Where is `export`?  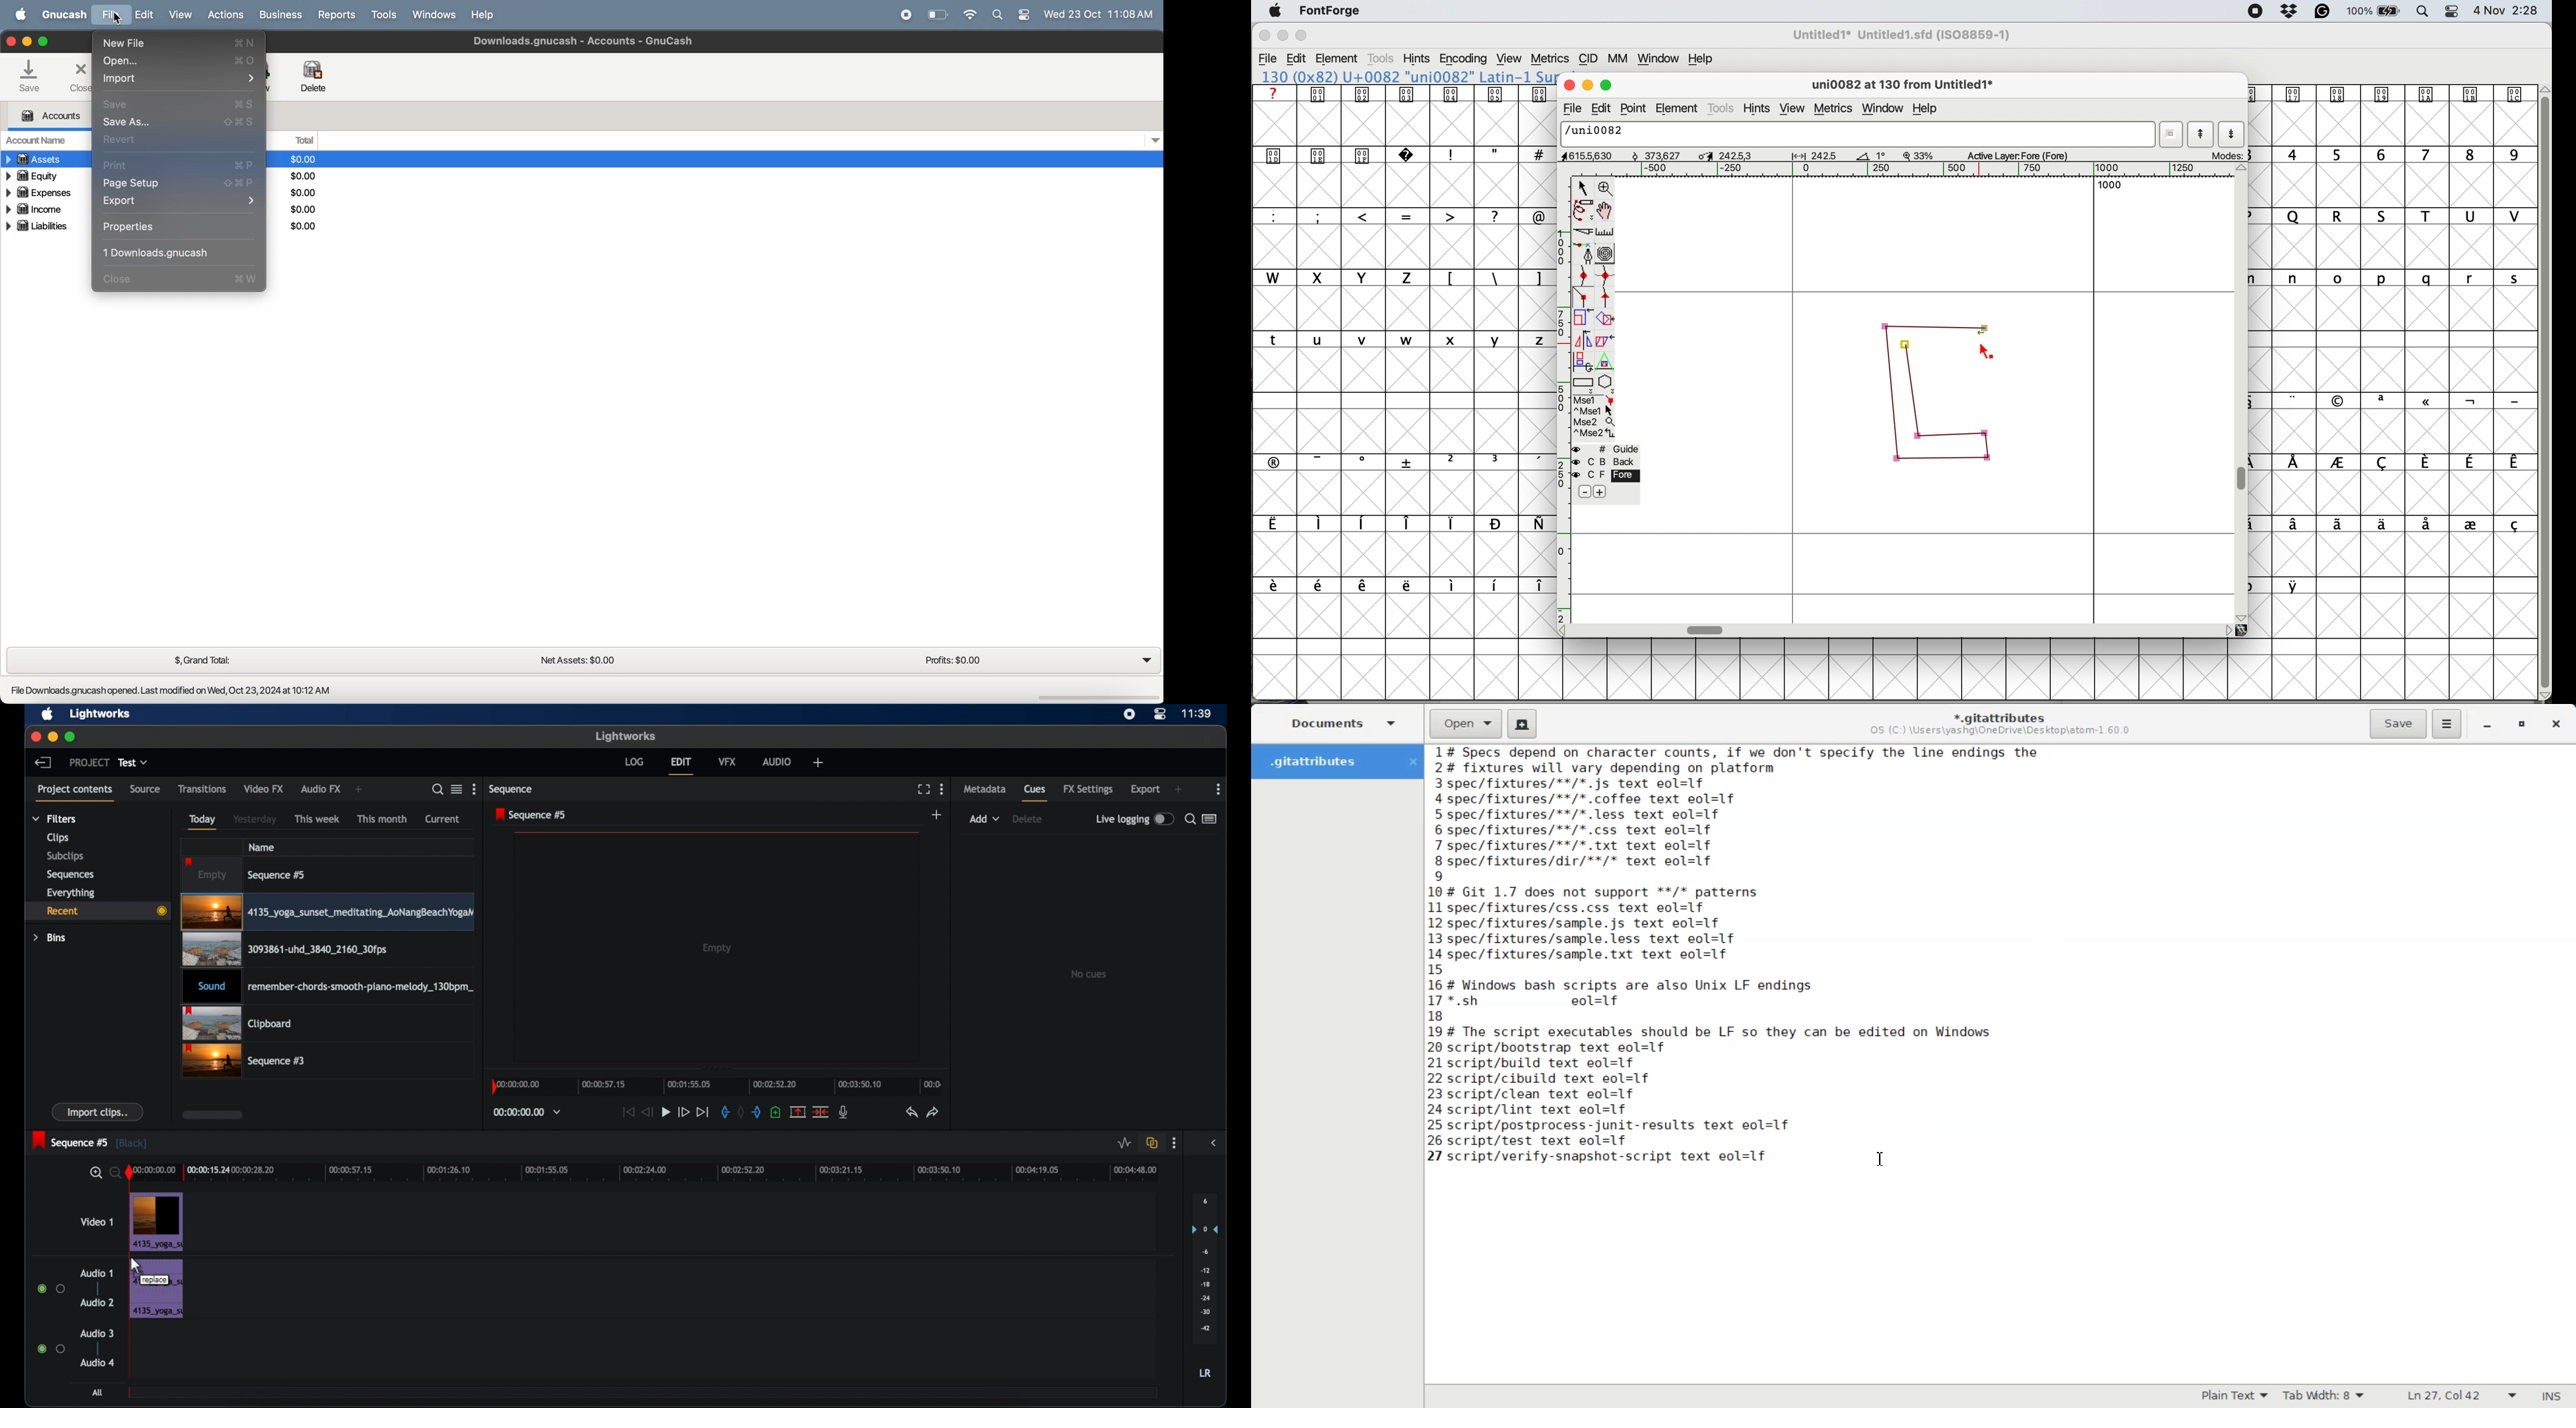
export is located at coordinates (179, 202).